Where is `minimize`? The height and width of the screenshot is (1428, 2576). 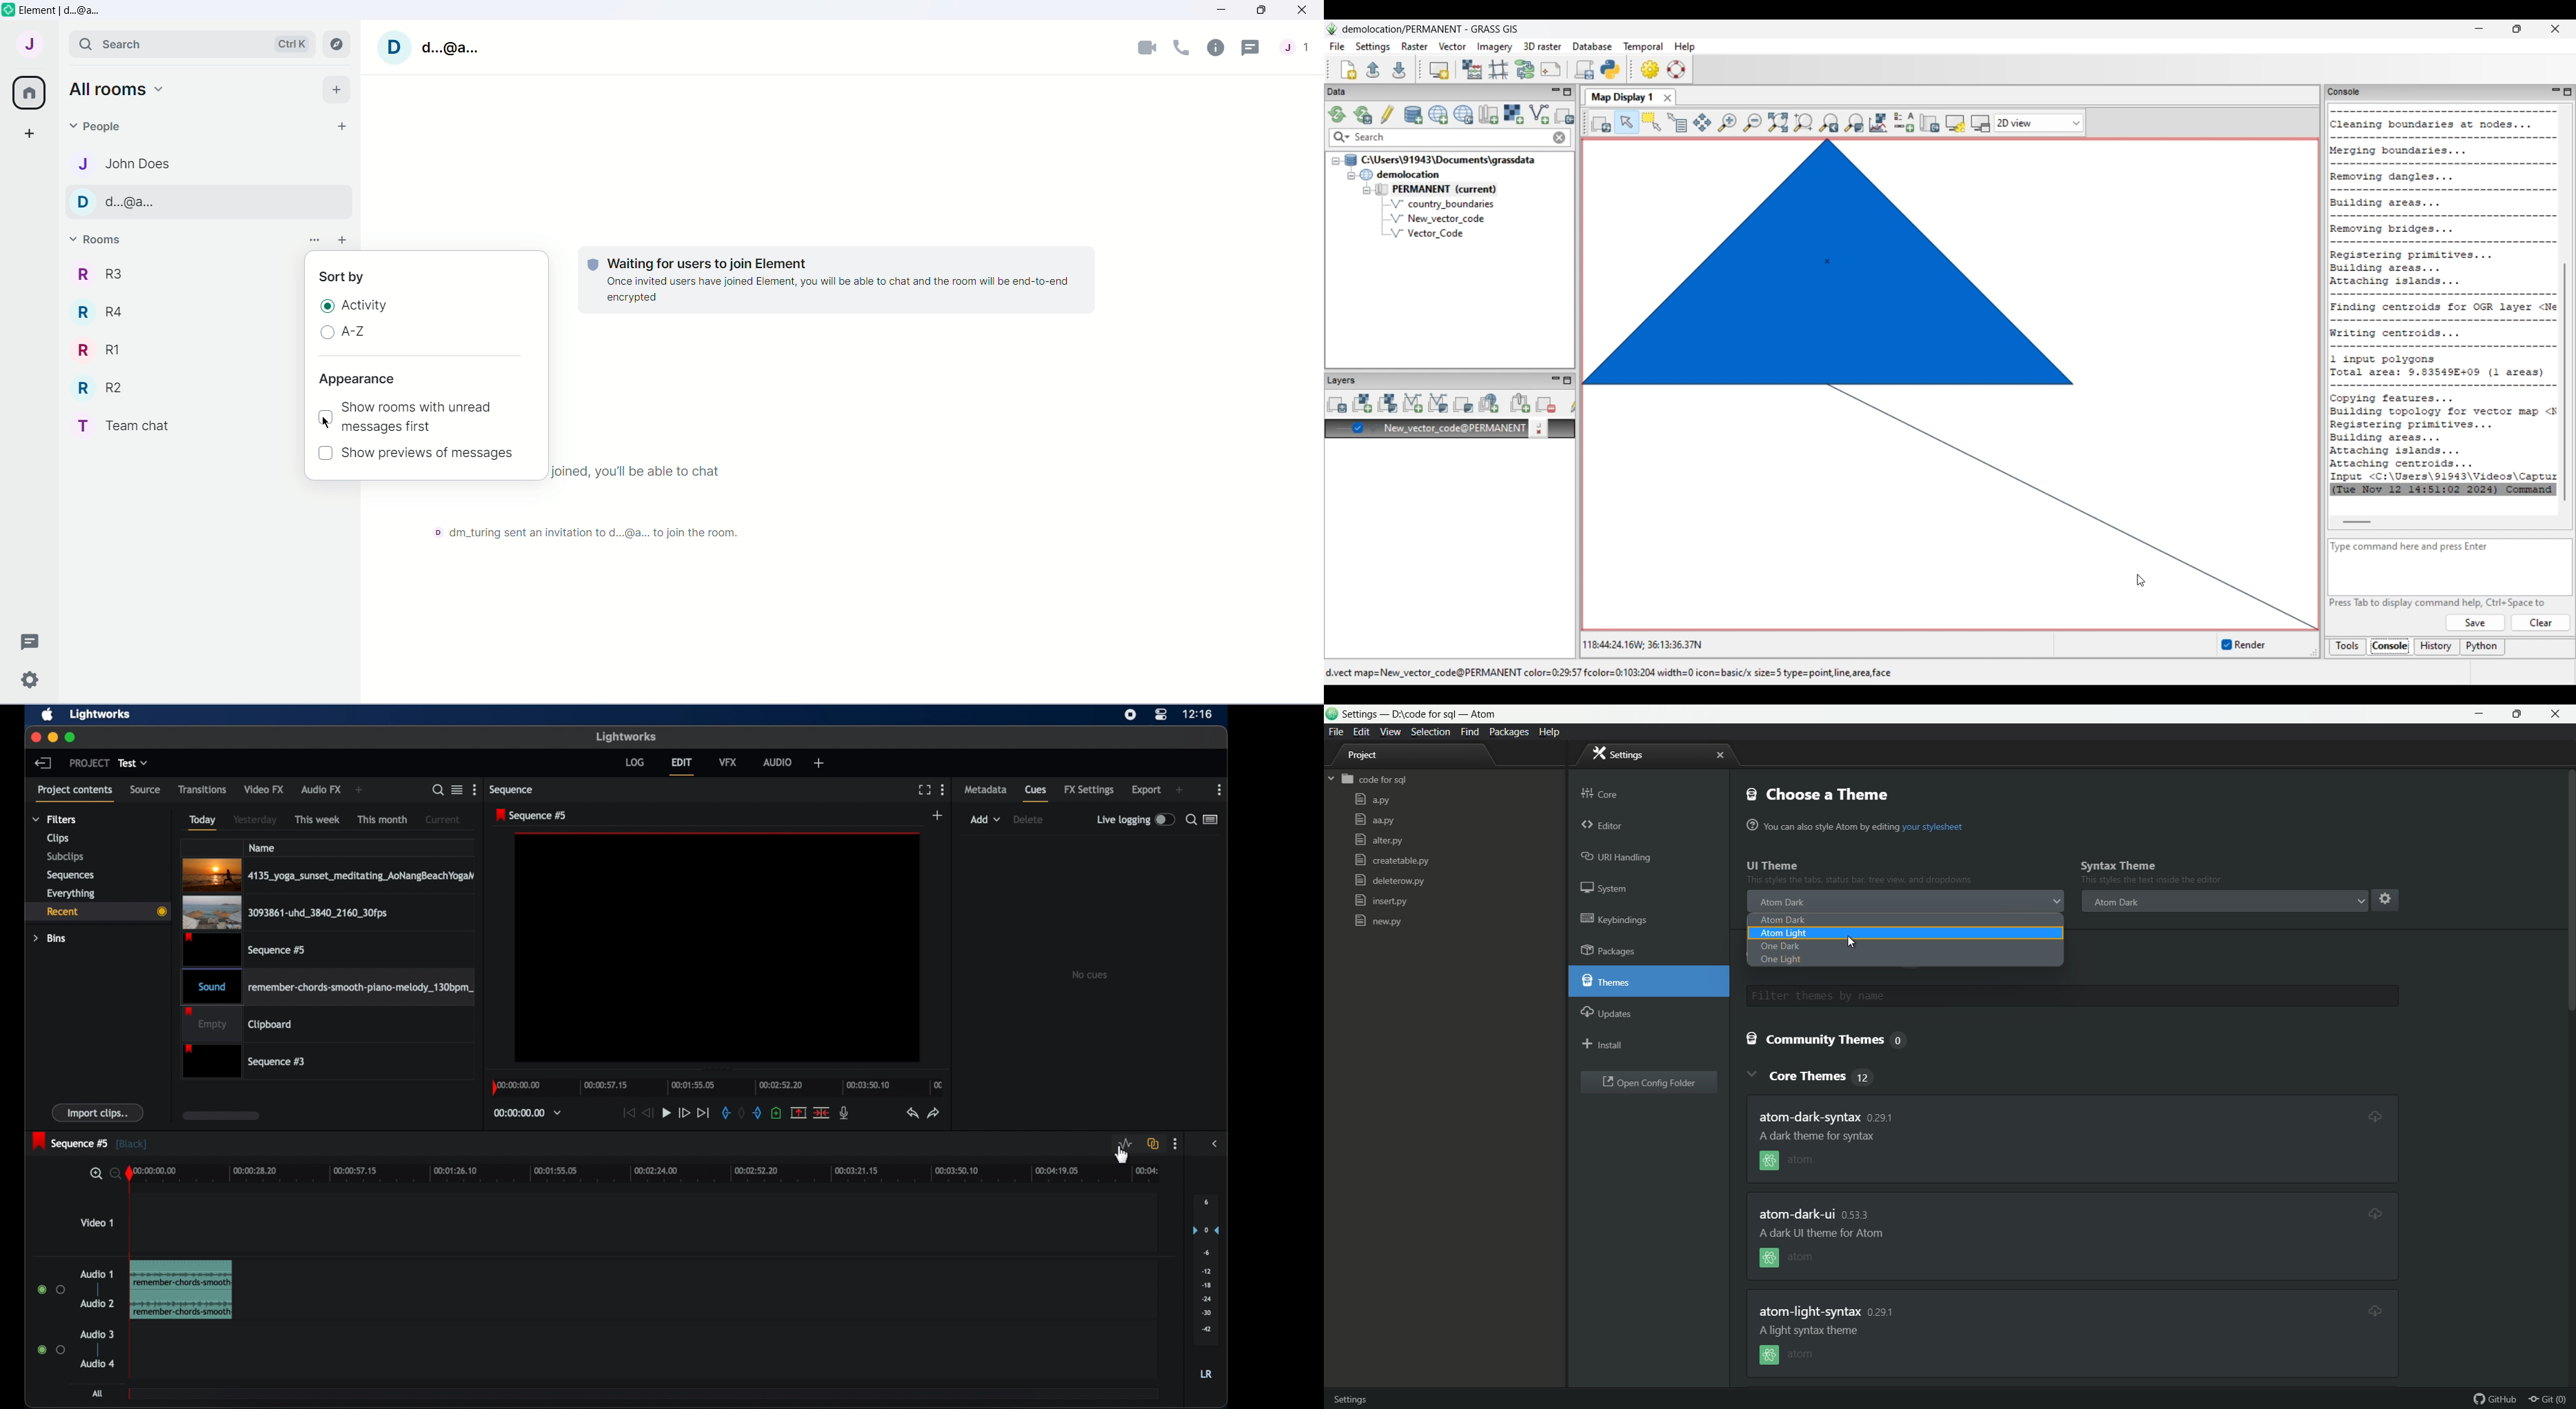
minimize is located at coordinates (2481, 714).